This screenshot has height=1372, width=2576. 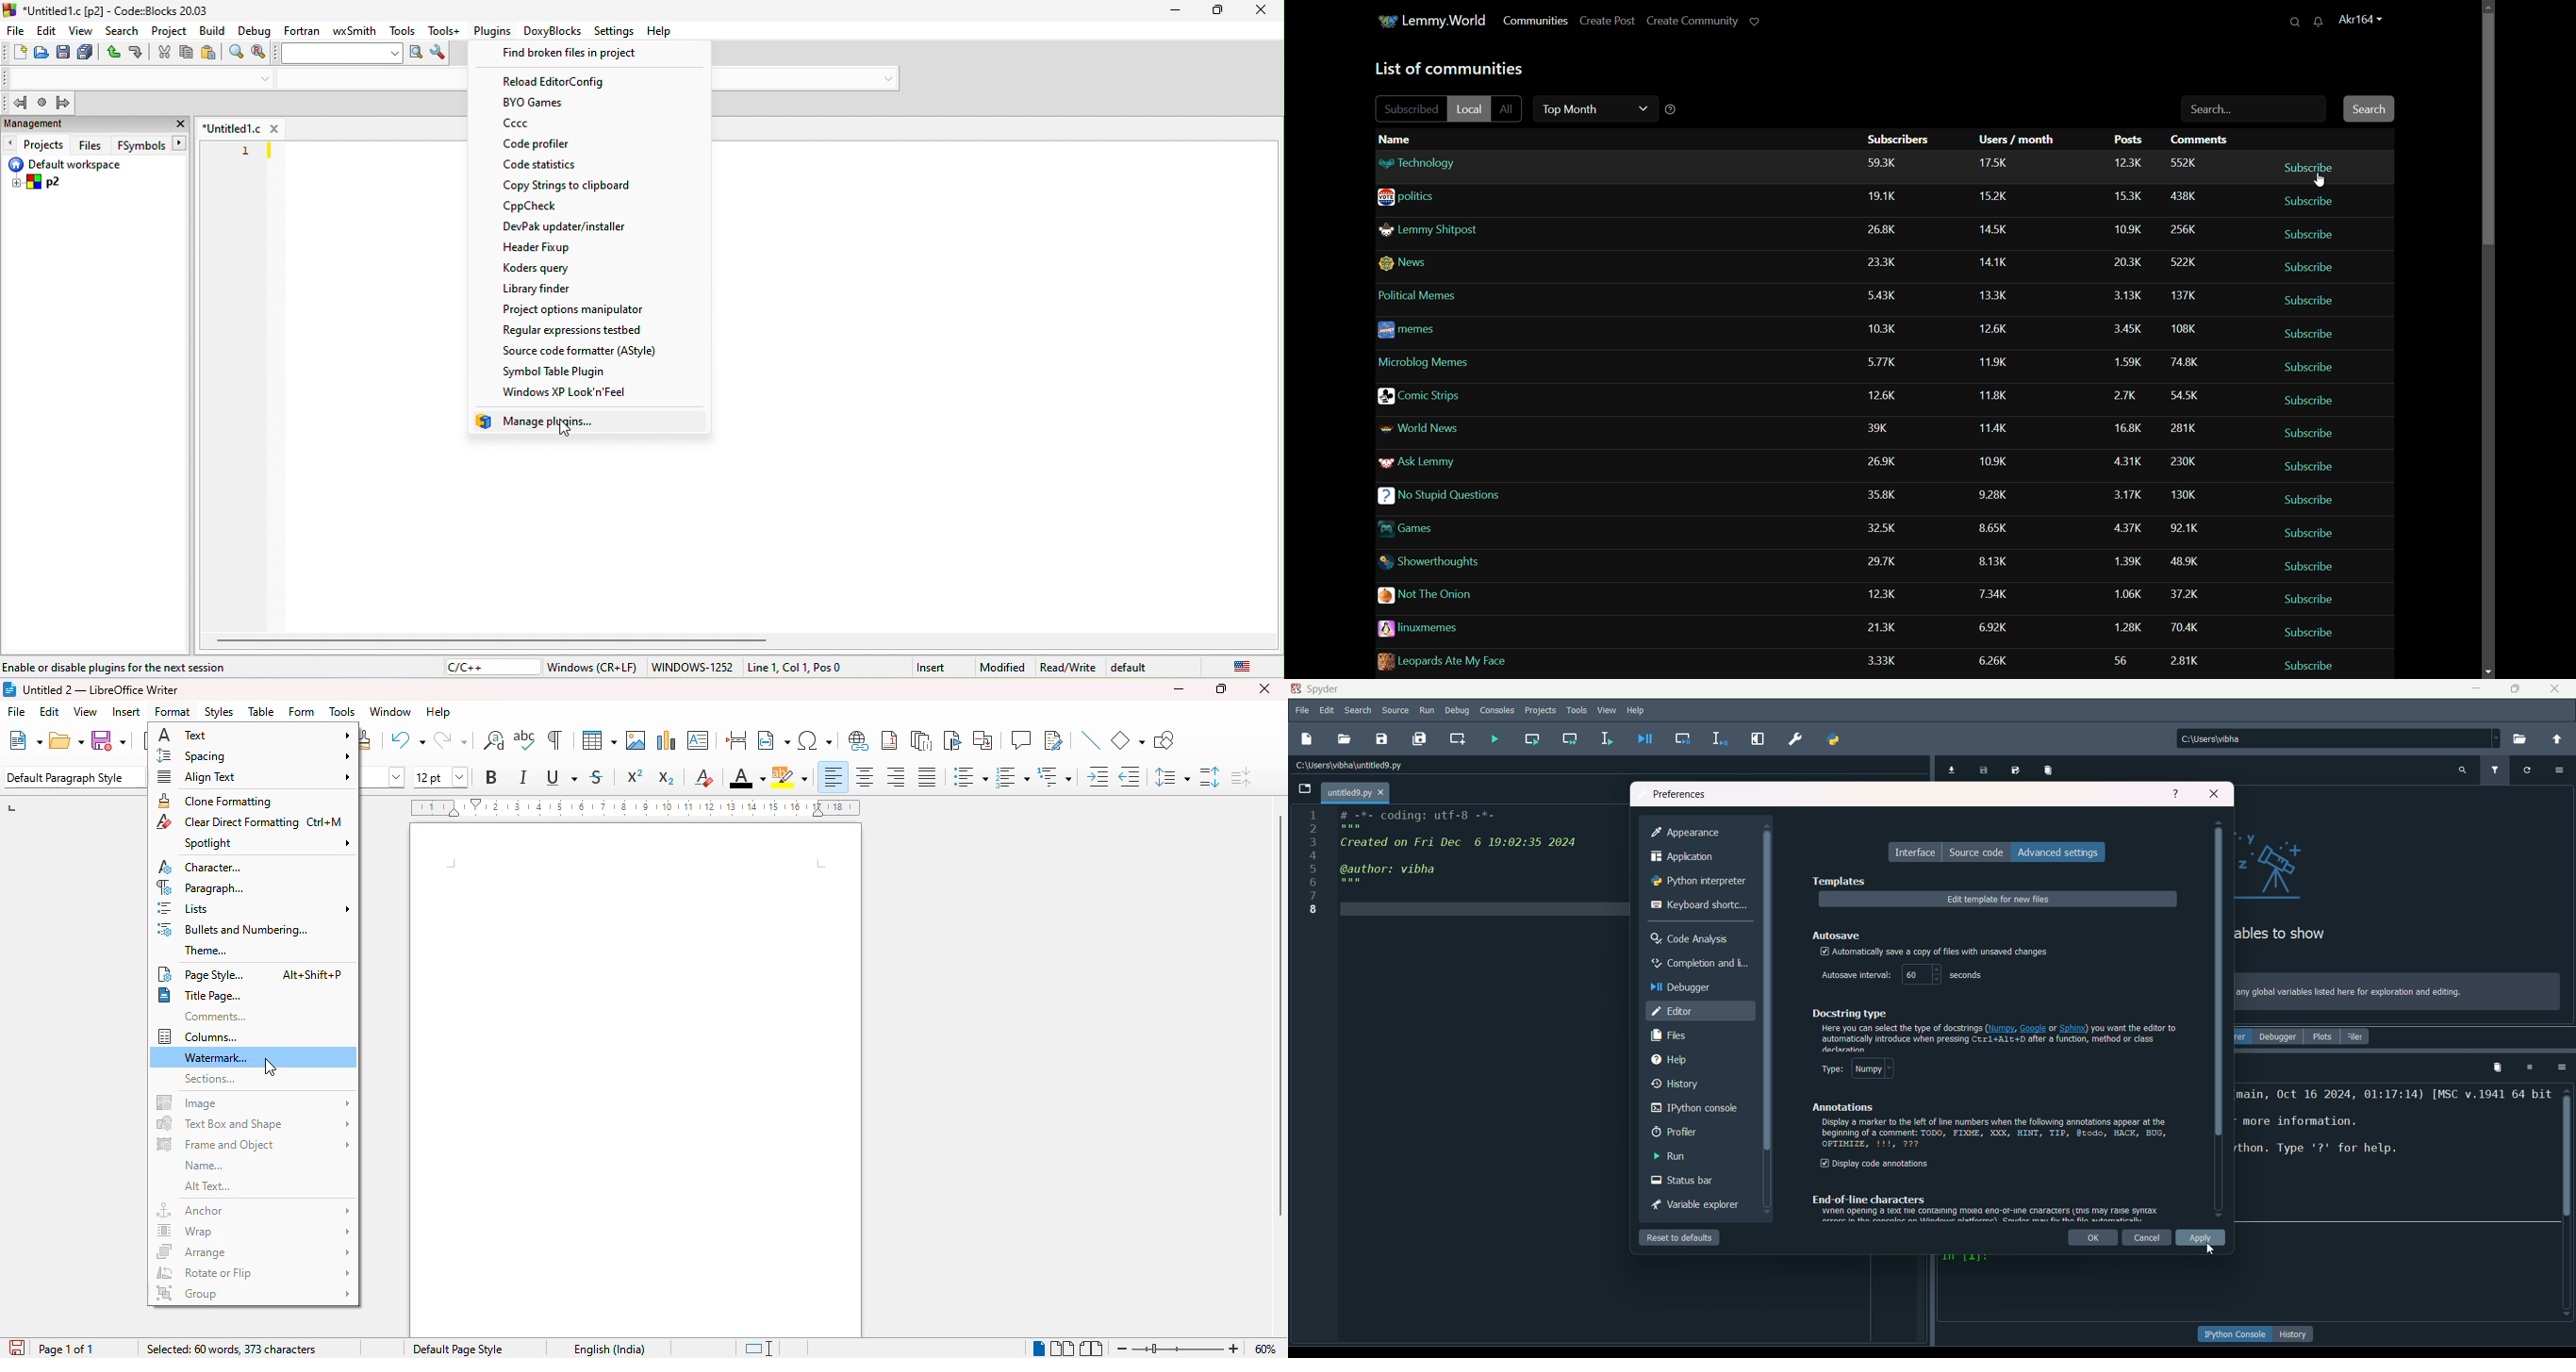 What do you see at coordinates (74, 126) in the screenshot?
I see `management` at bounding box center [74, 126].